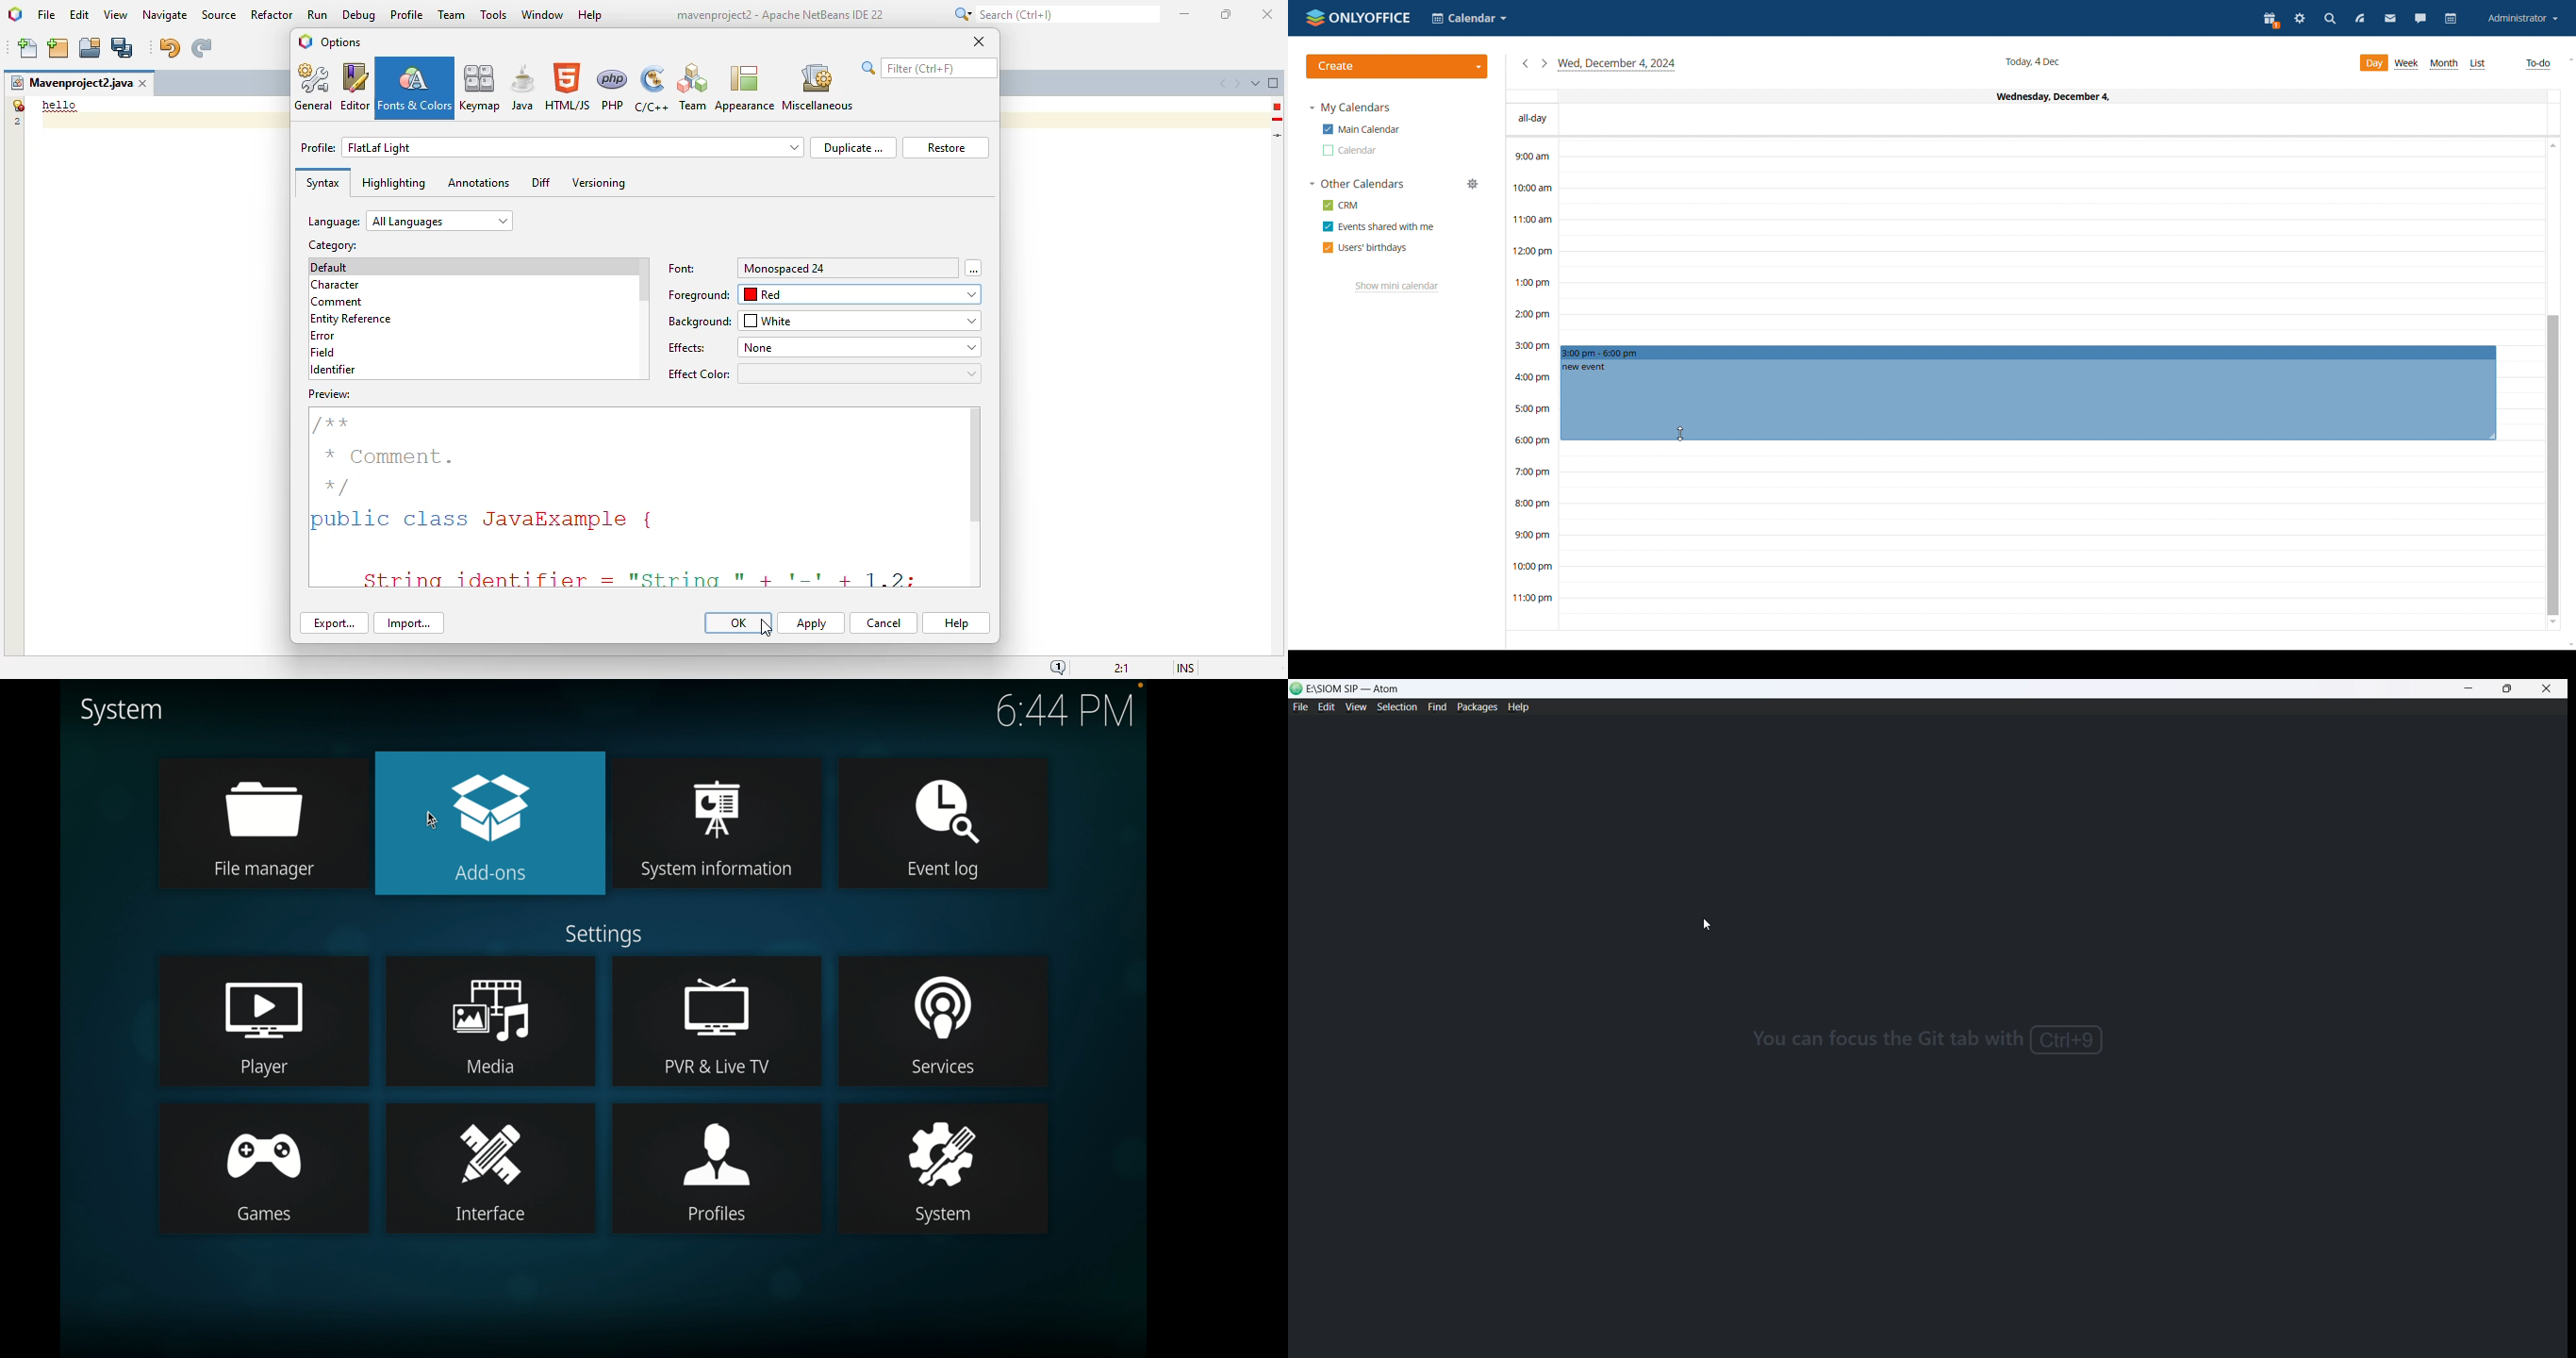 The width and height of the screenshot is (2576, 1372). Describe the element at coordinates (1397, 66) in the screenshot. I see `create` at that location.